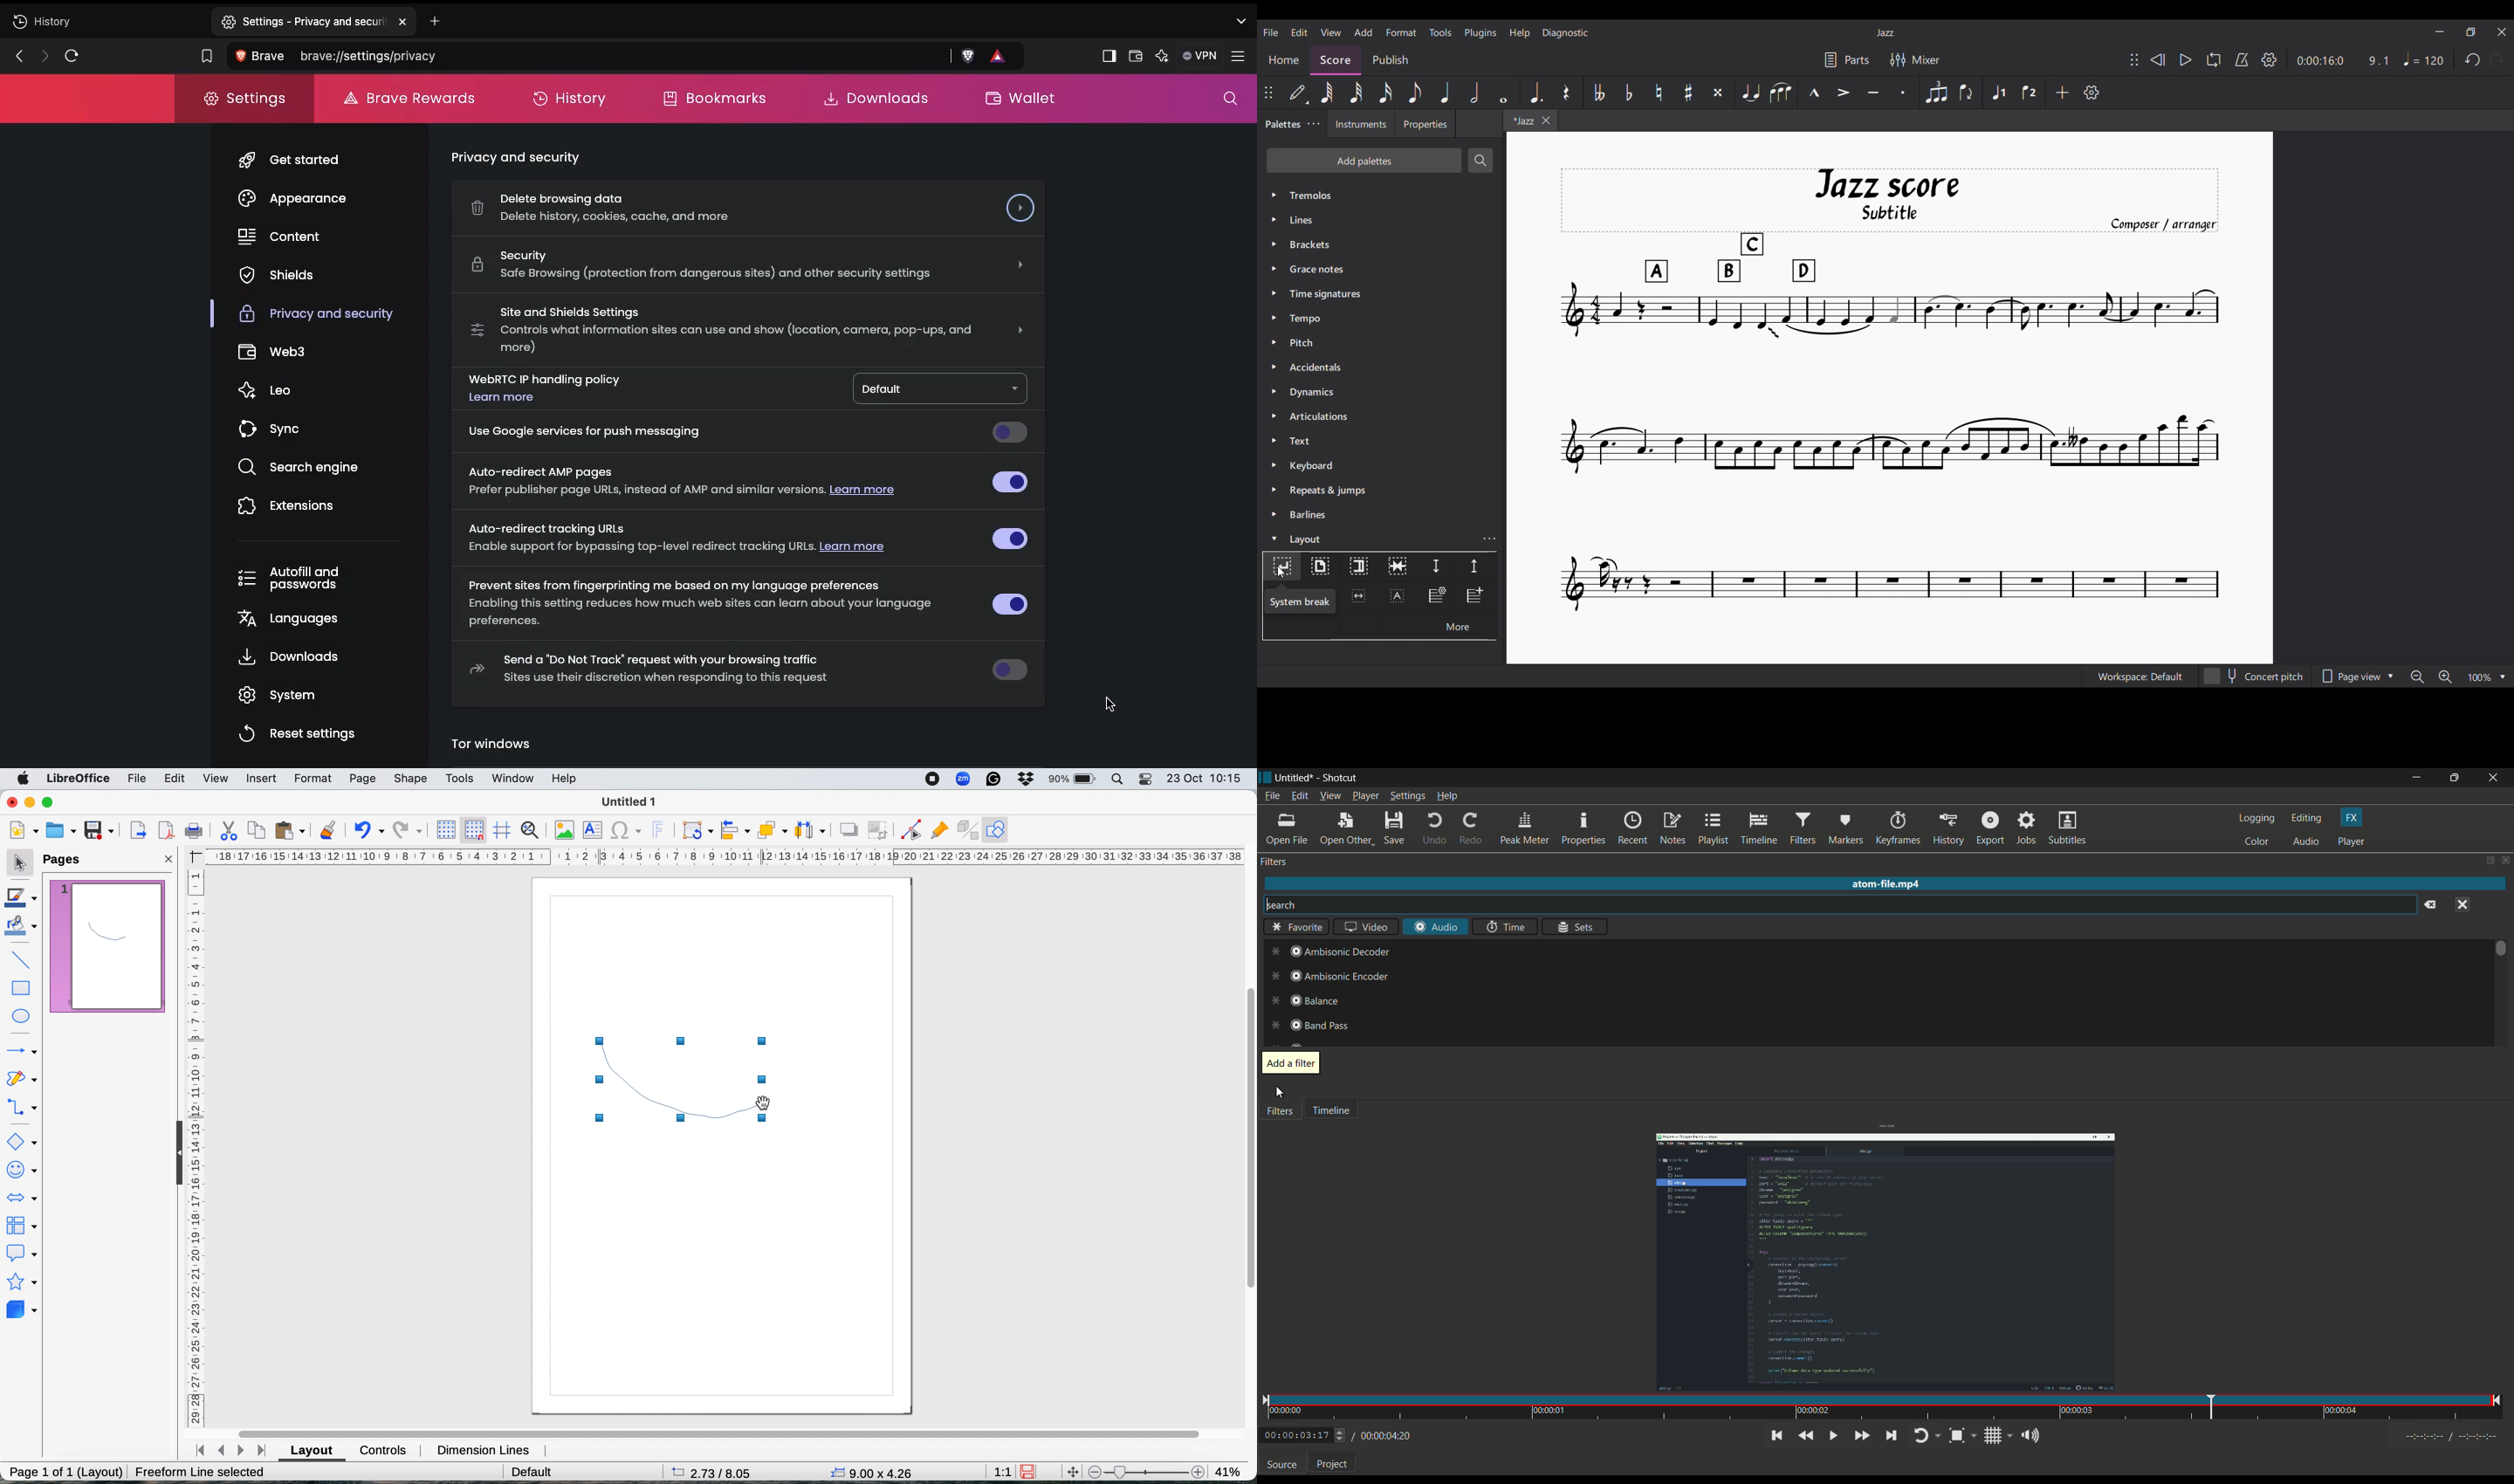 The height and width of the screenshot is (1484, 2520). Describe the element at coordinates (1813, 92) in the screenshot. I see `Marcato` at that location.